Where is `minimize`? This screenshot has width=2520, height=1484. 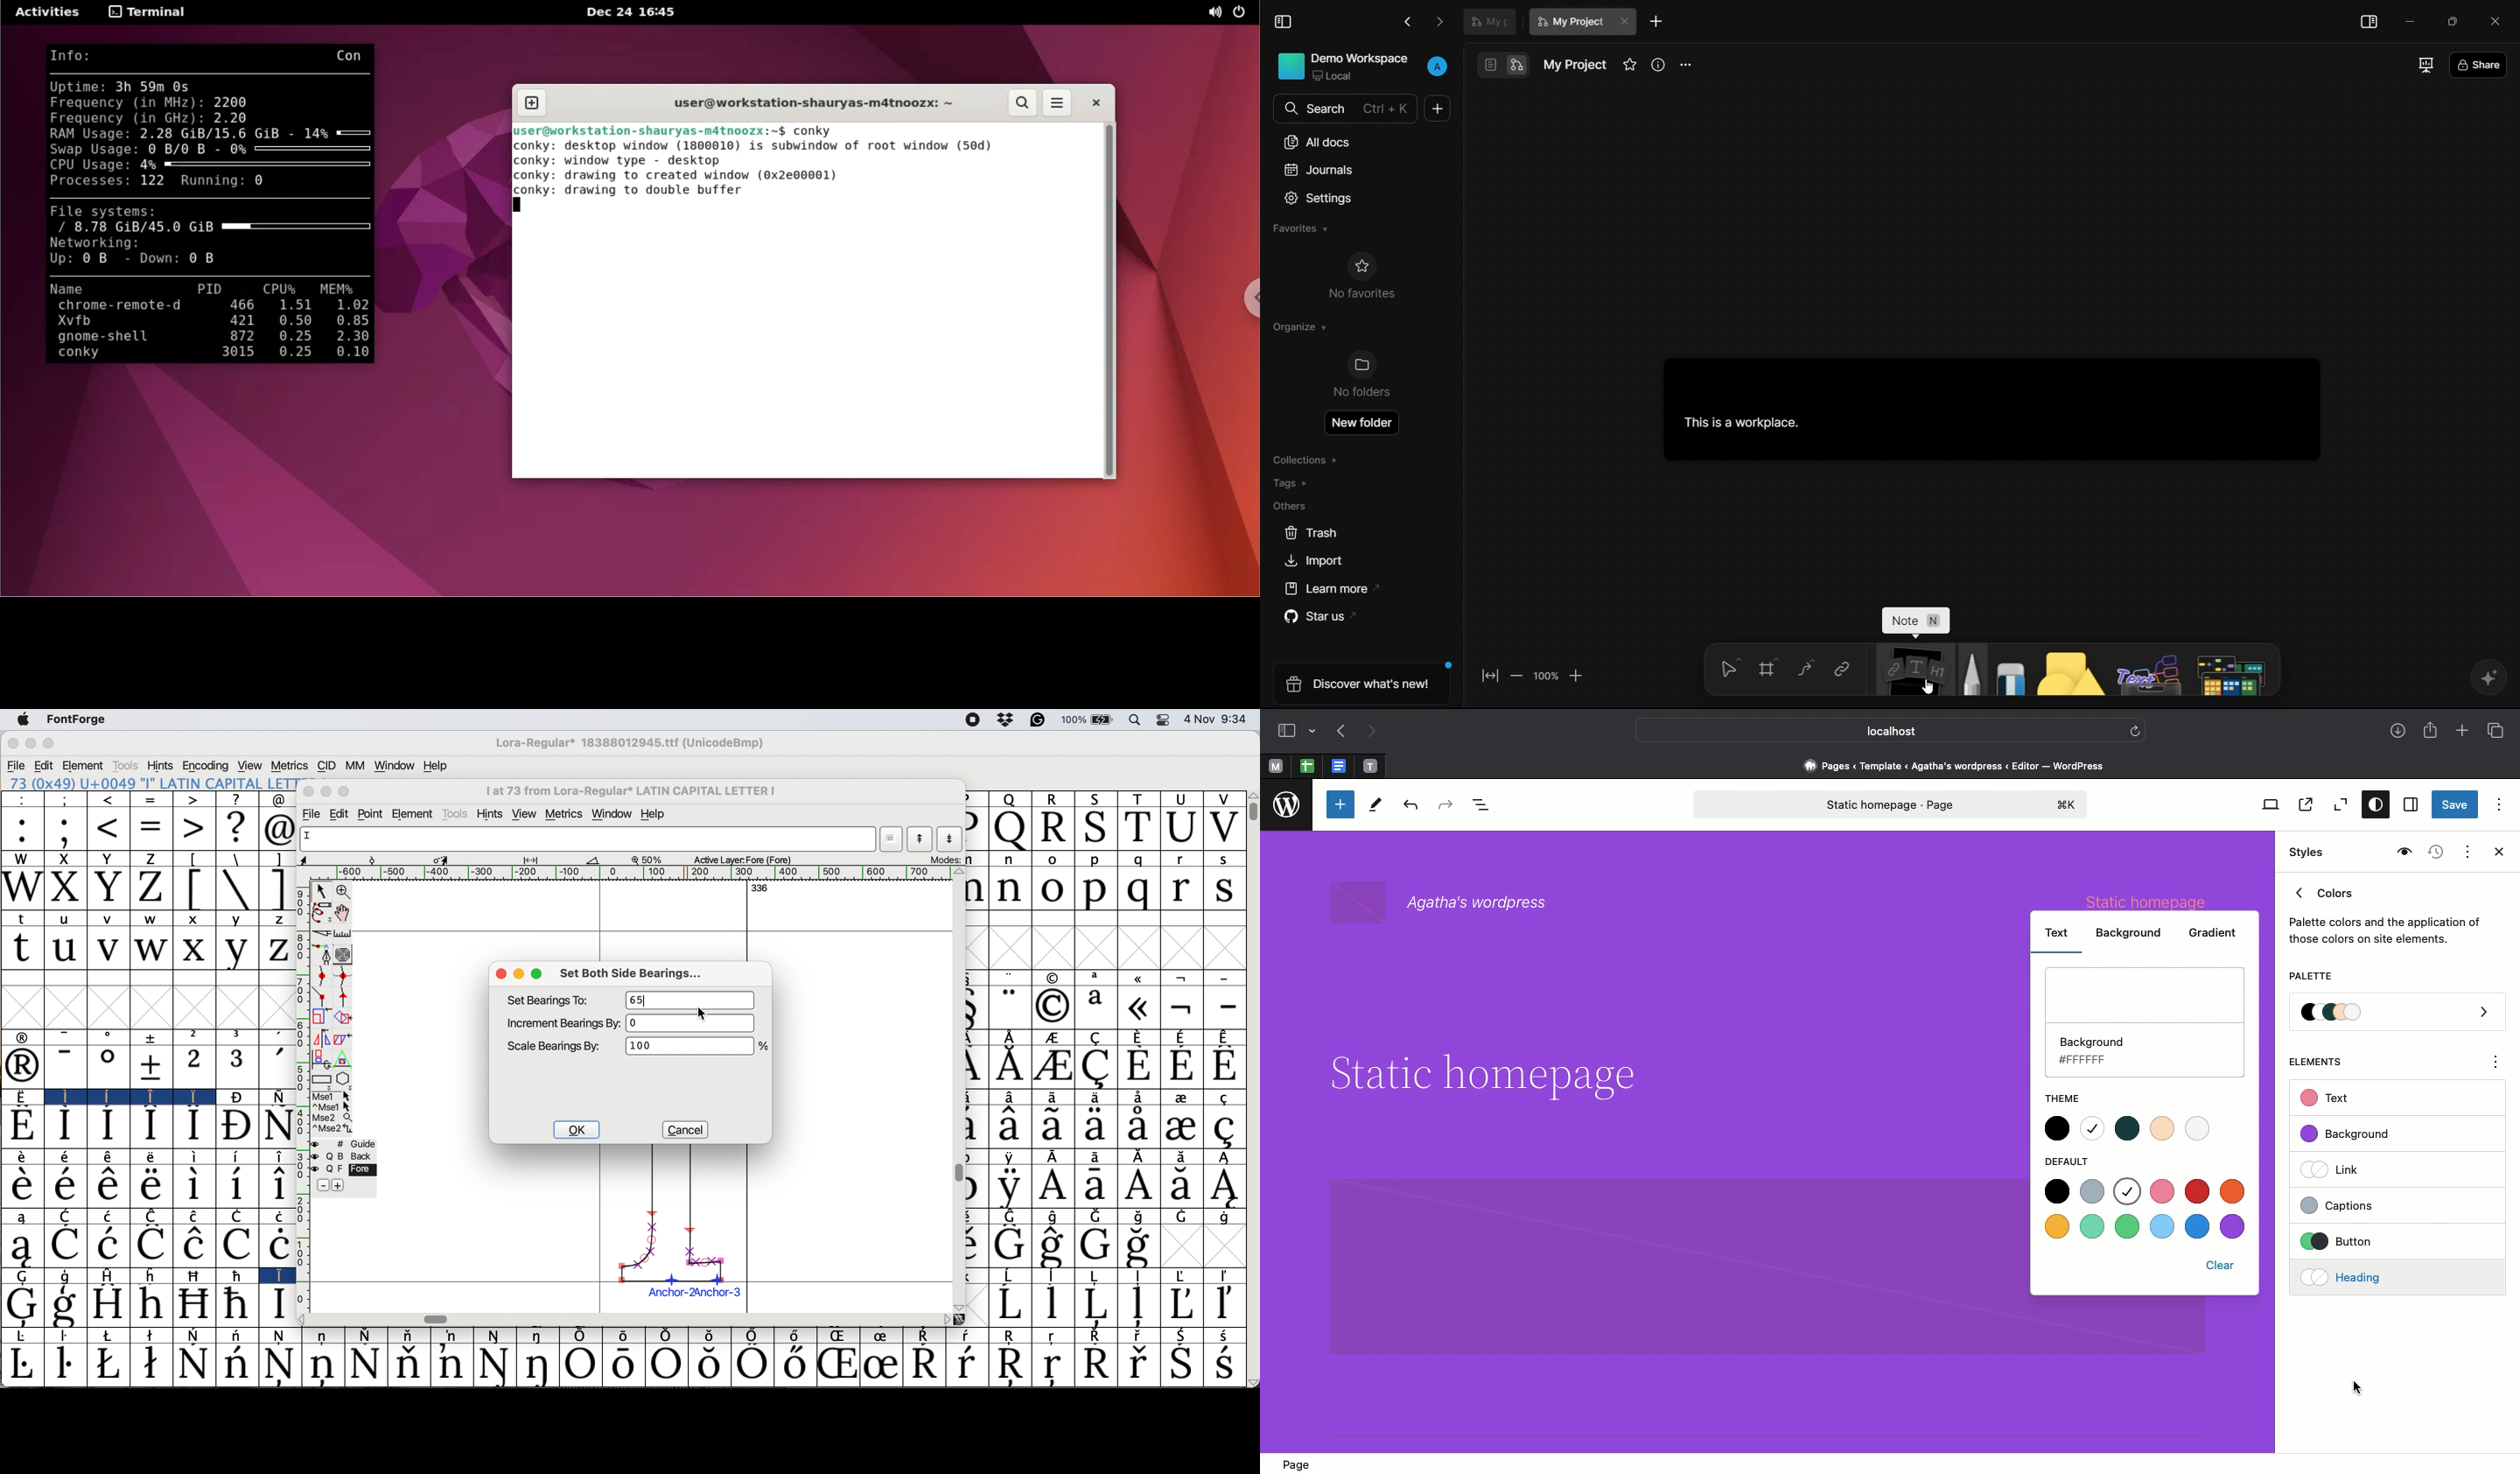
minimize is located at coordinates (2409, 21).